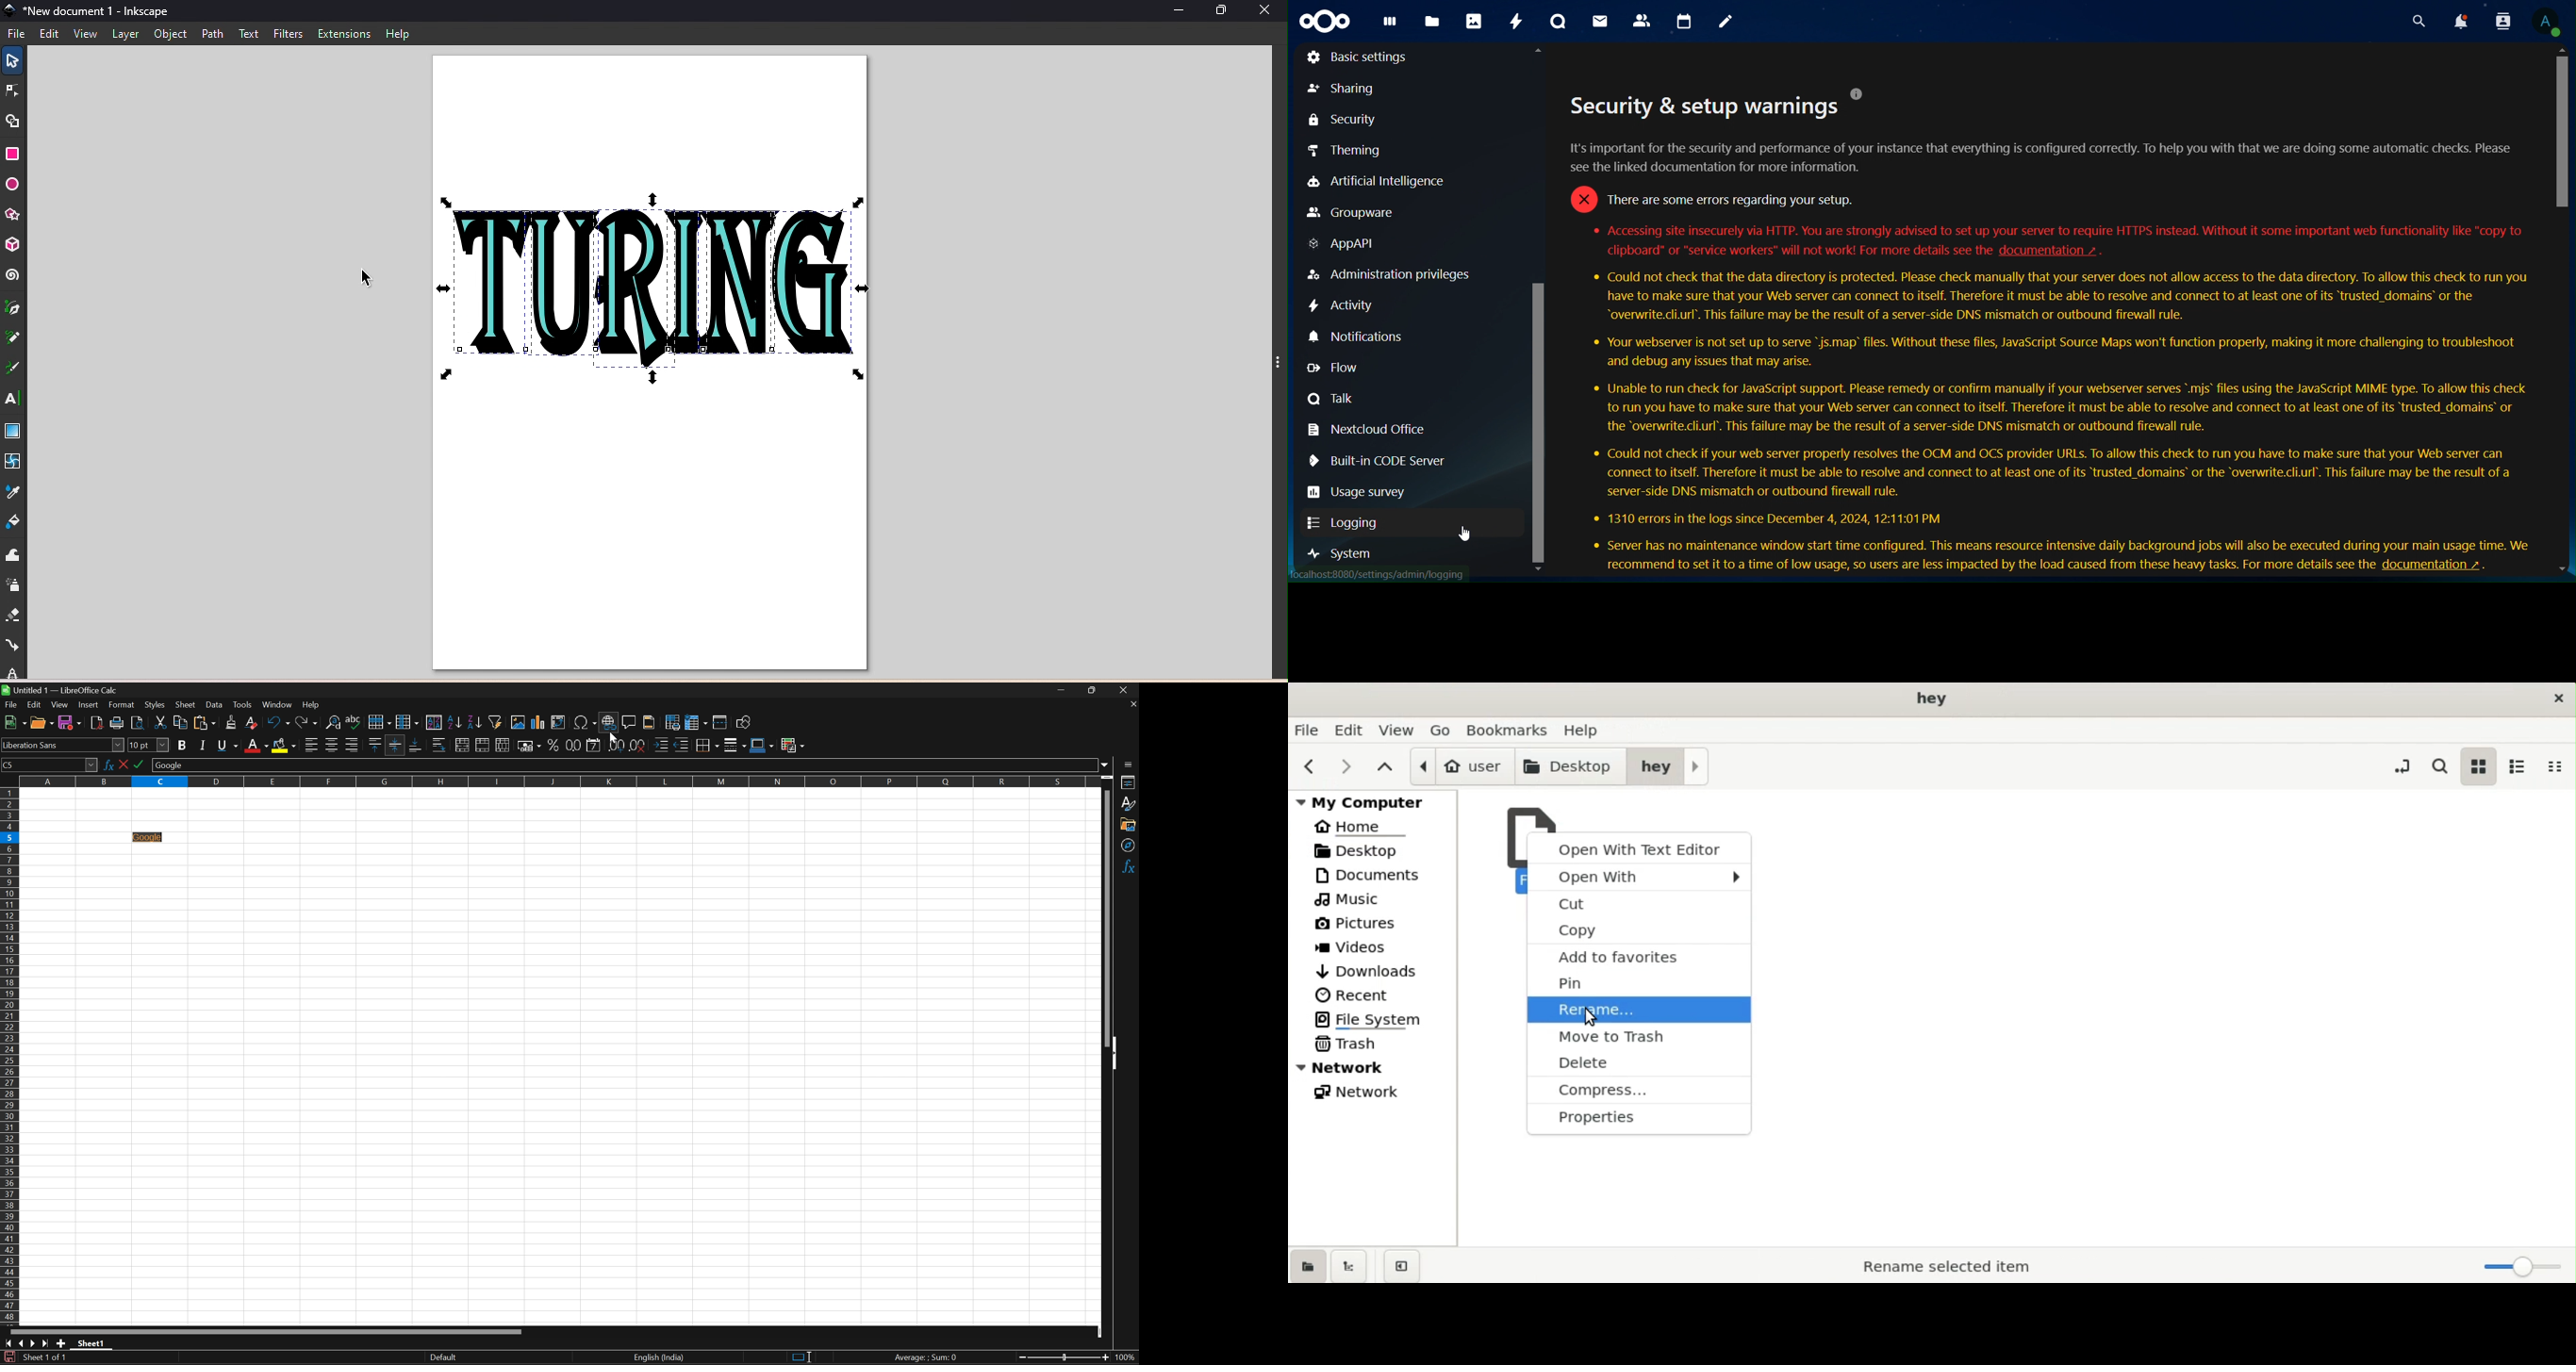 The height and width of the screenshot is (1372, 2576). I want to click on Save, so click(70, 722).